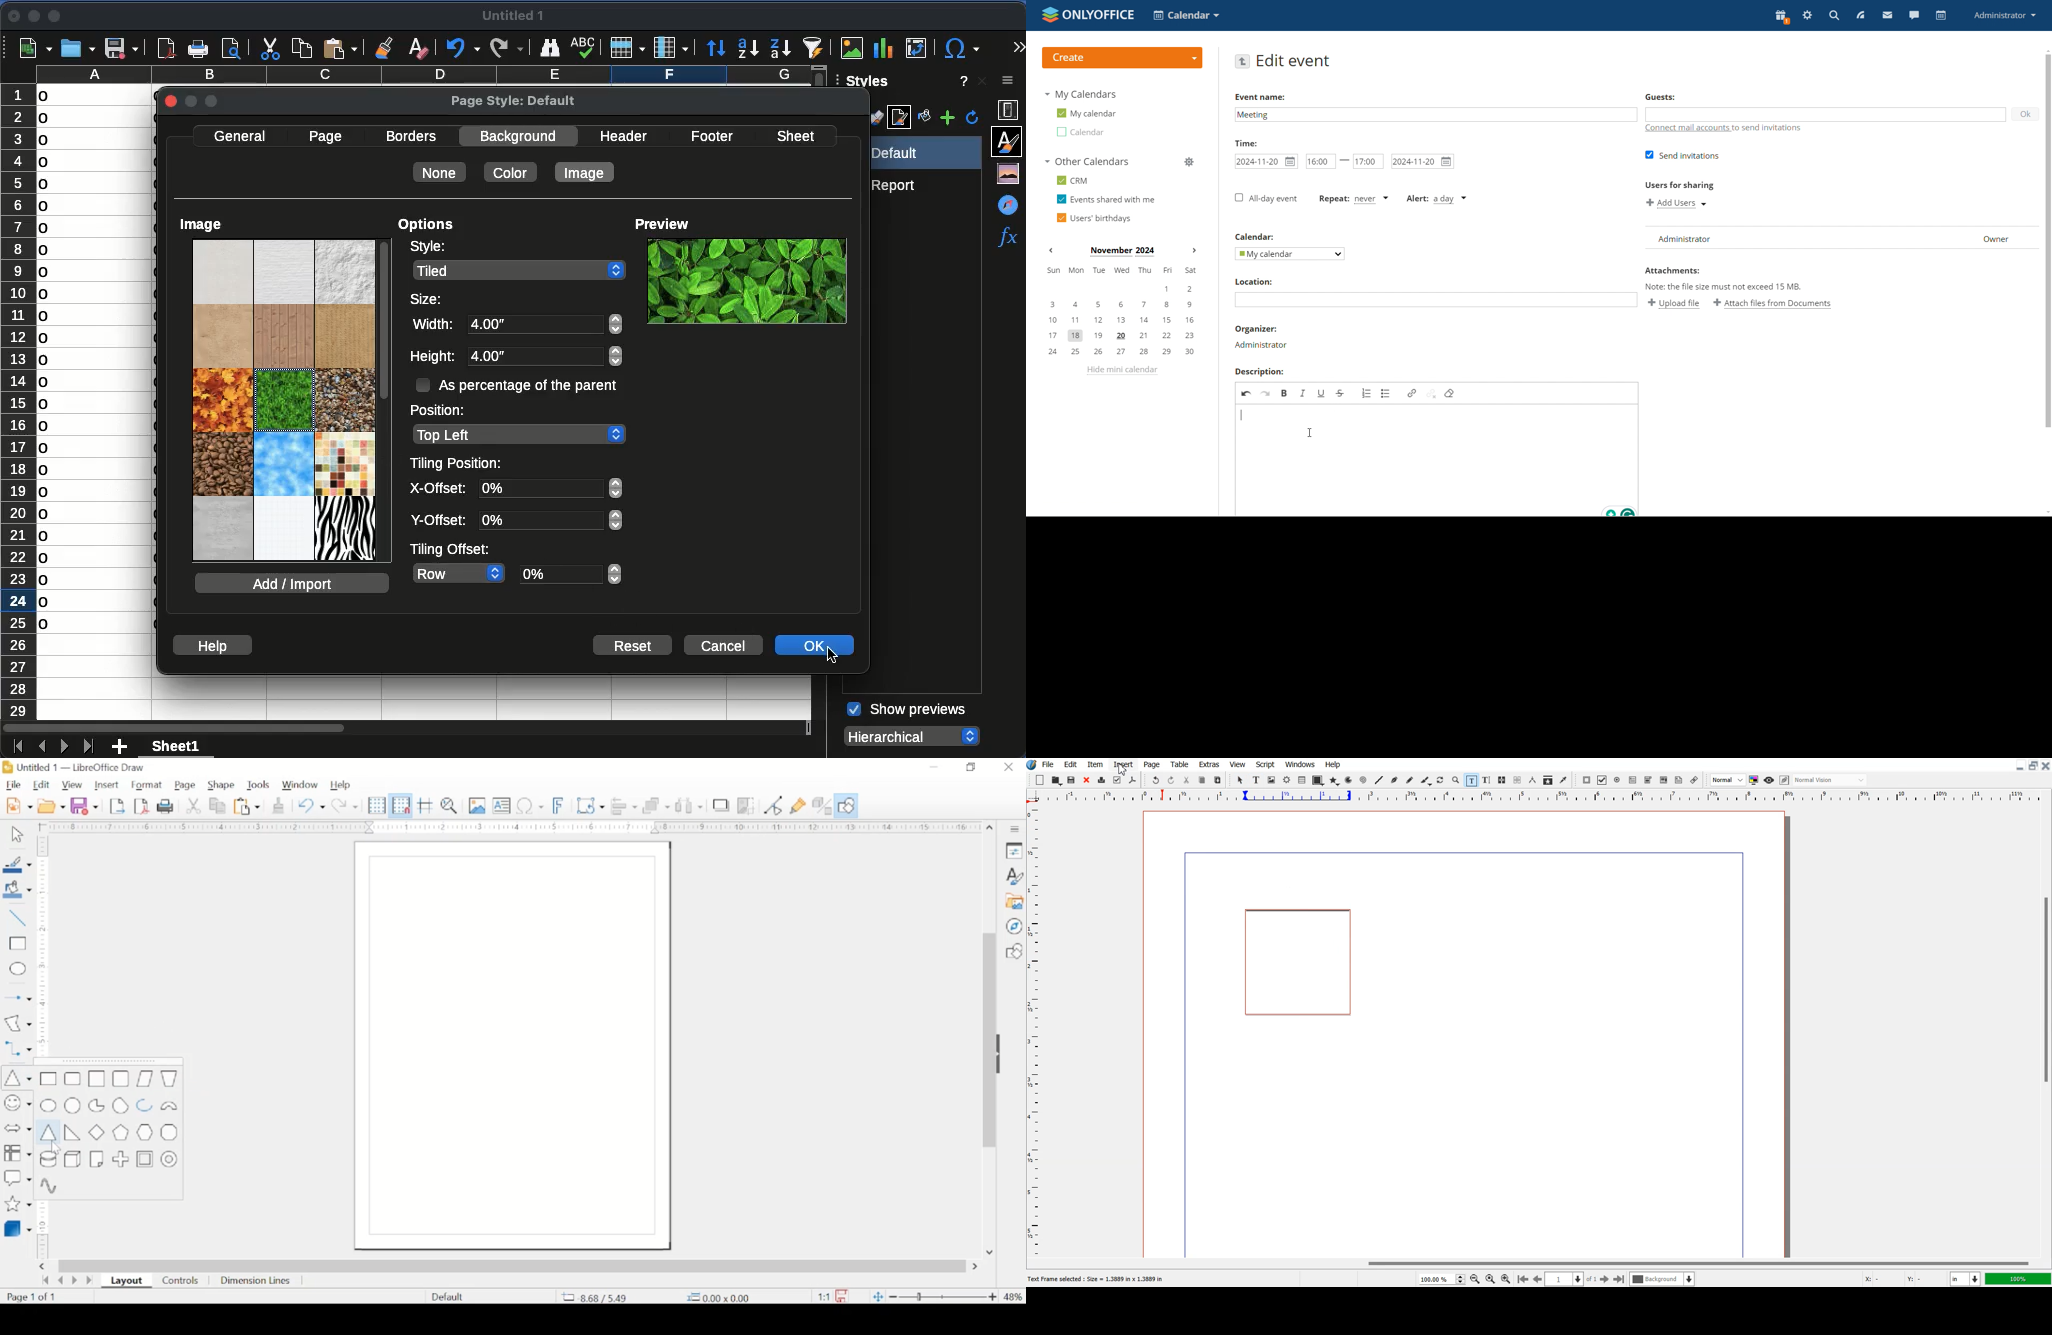 This screenshot has height=1344, width=2072. Describe the element at coordinates (1436, 114) in the screenshot. I see `add event name` at that location.